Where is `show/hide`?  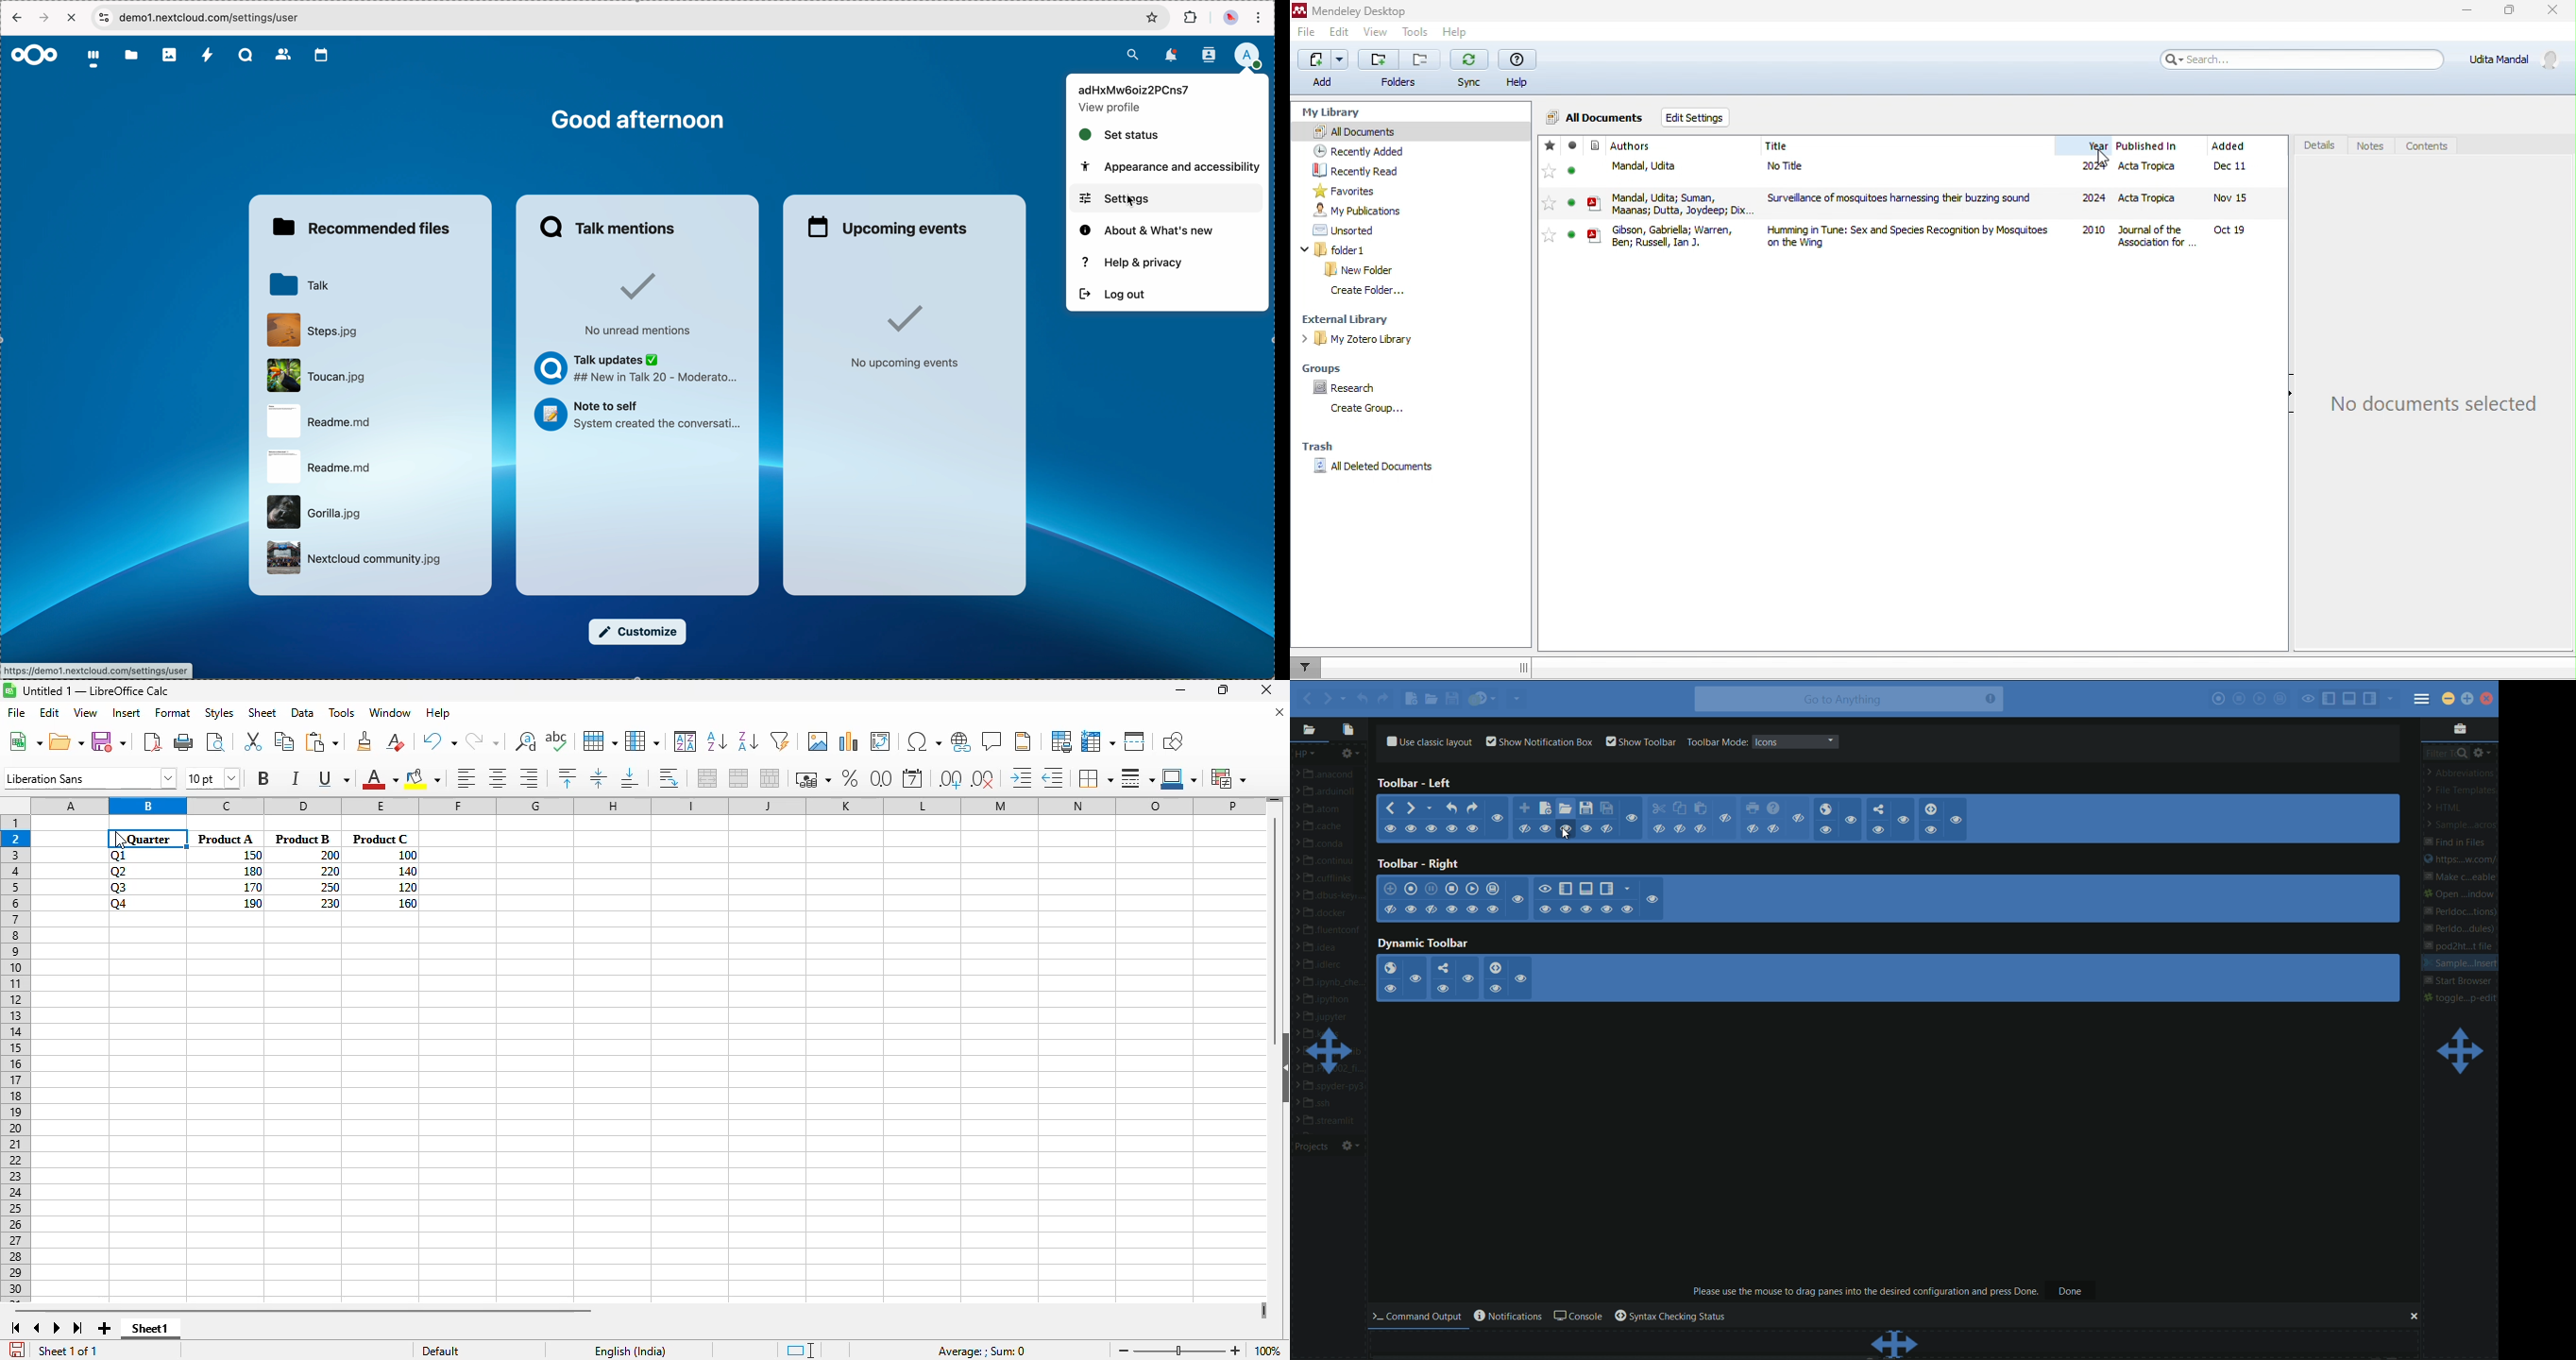 show/hide is located at coordinates (1826, 830).